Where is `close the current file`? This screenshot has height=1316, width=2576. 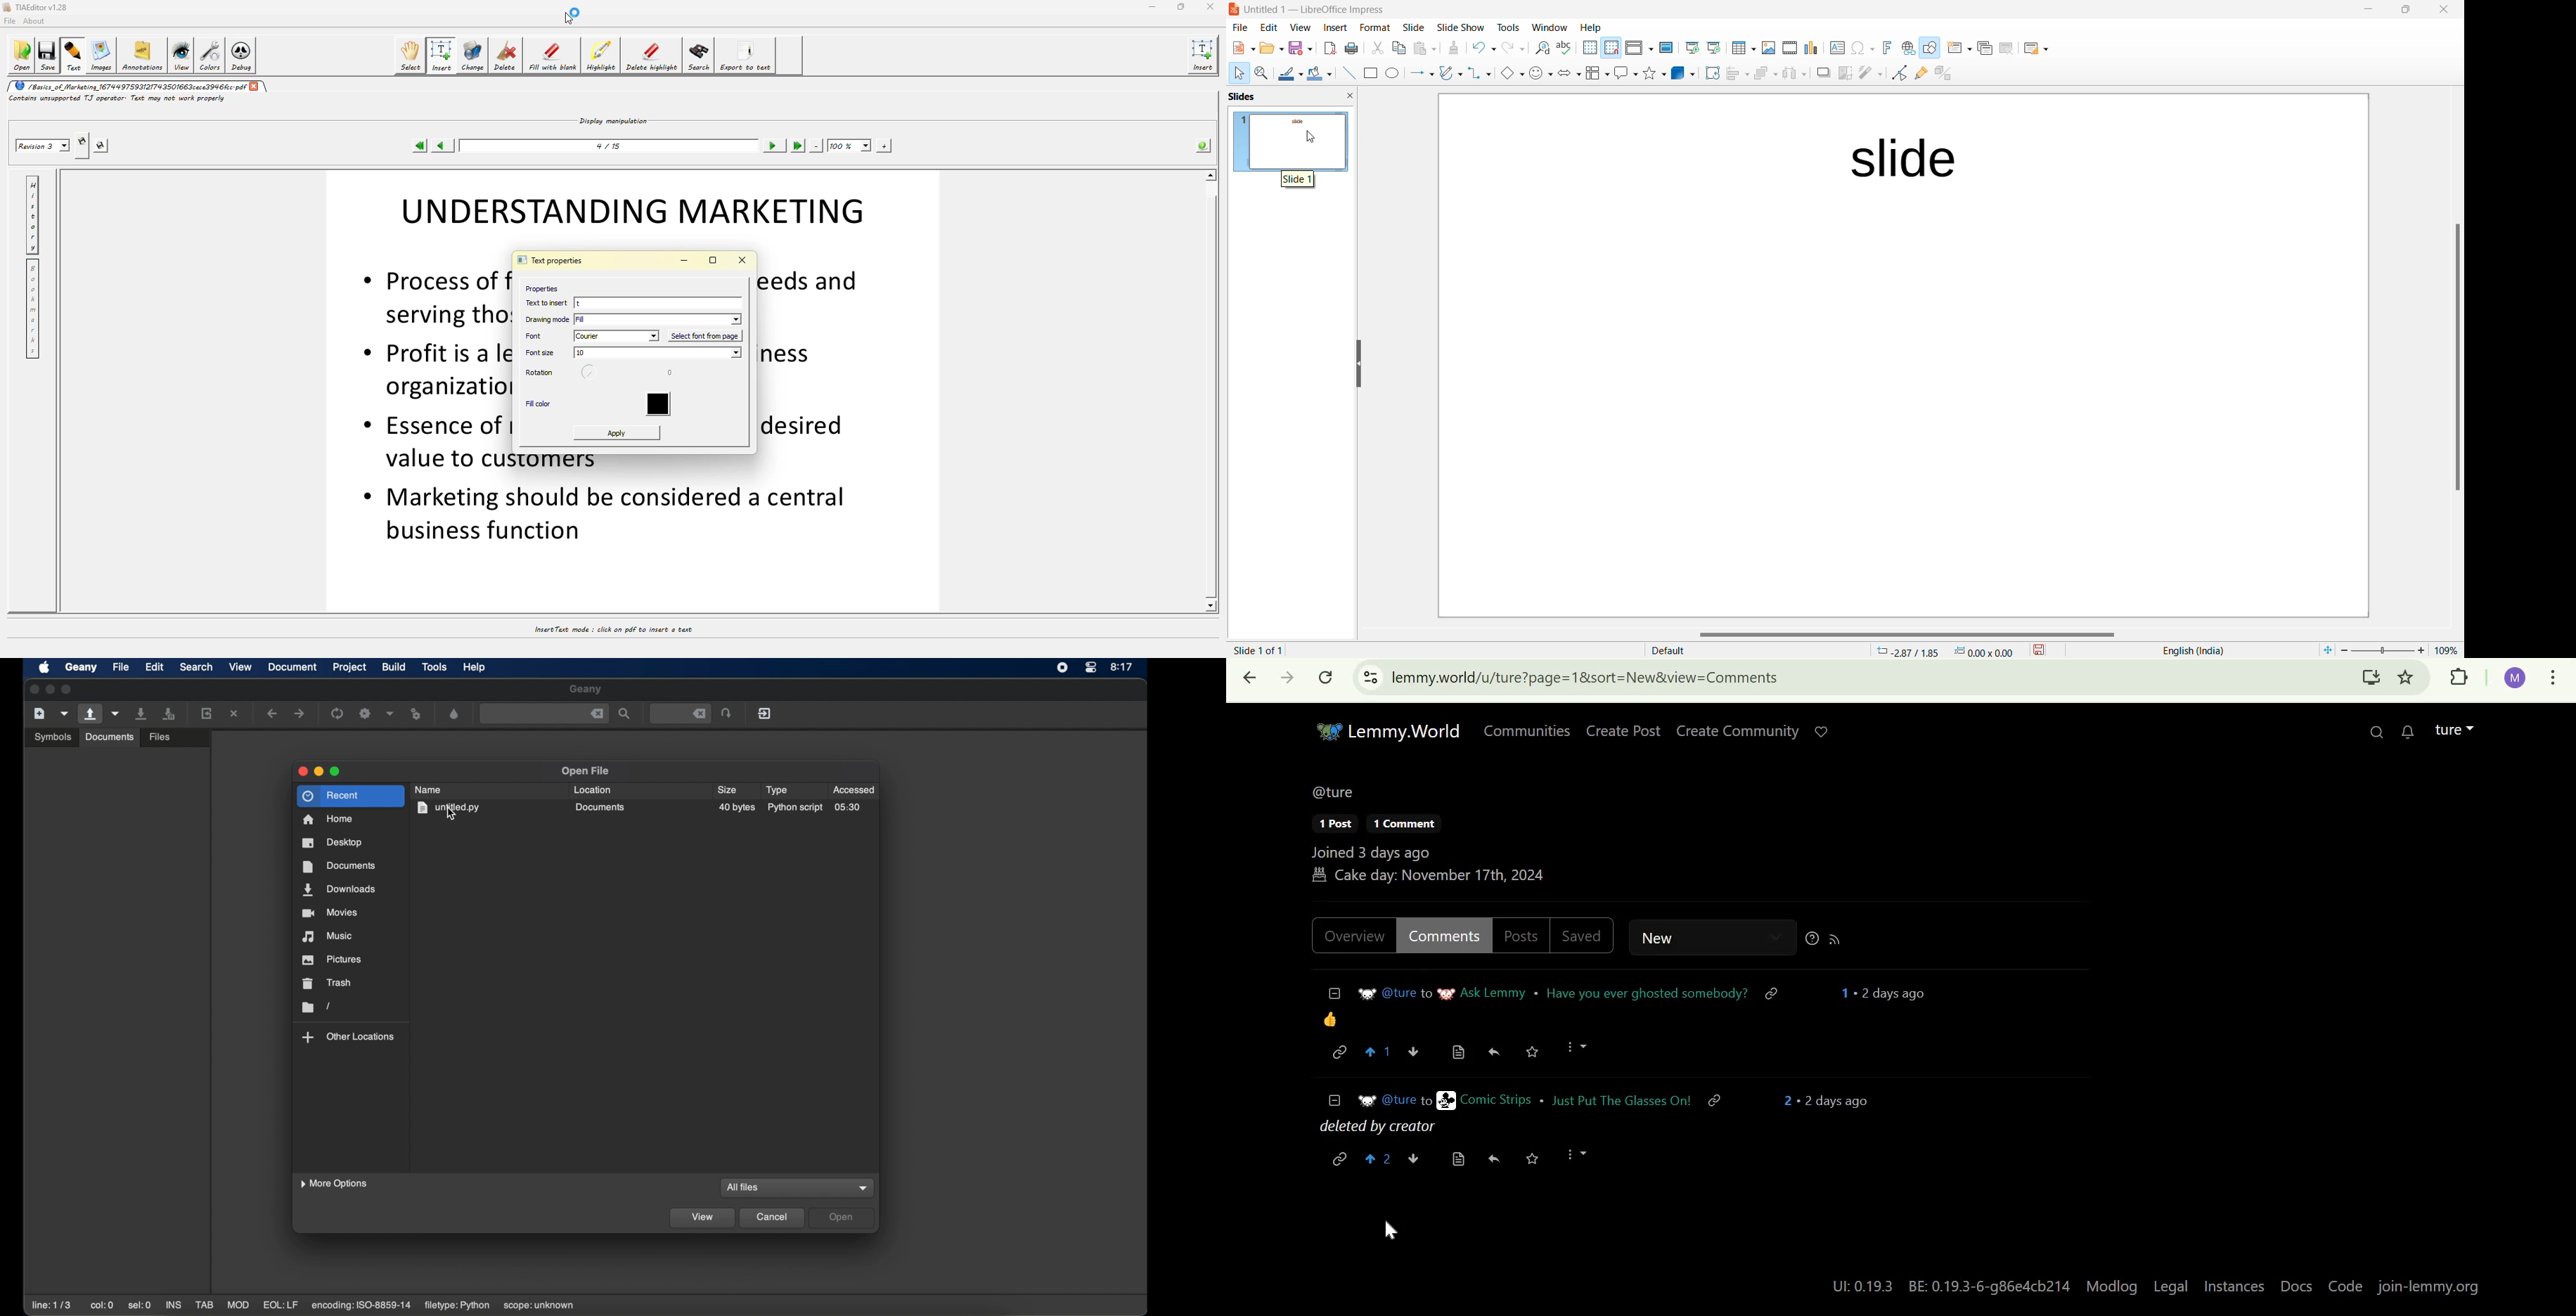 close the current file is located at coordinates (234, 713).